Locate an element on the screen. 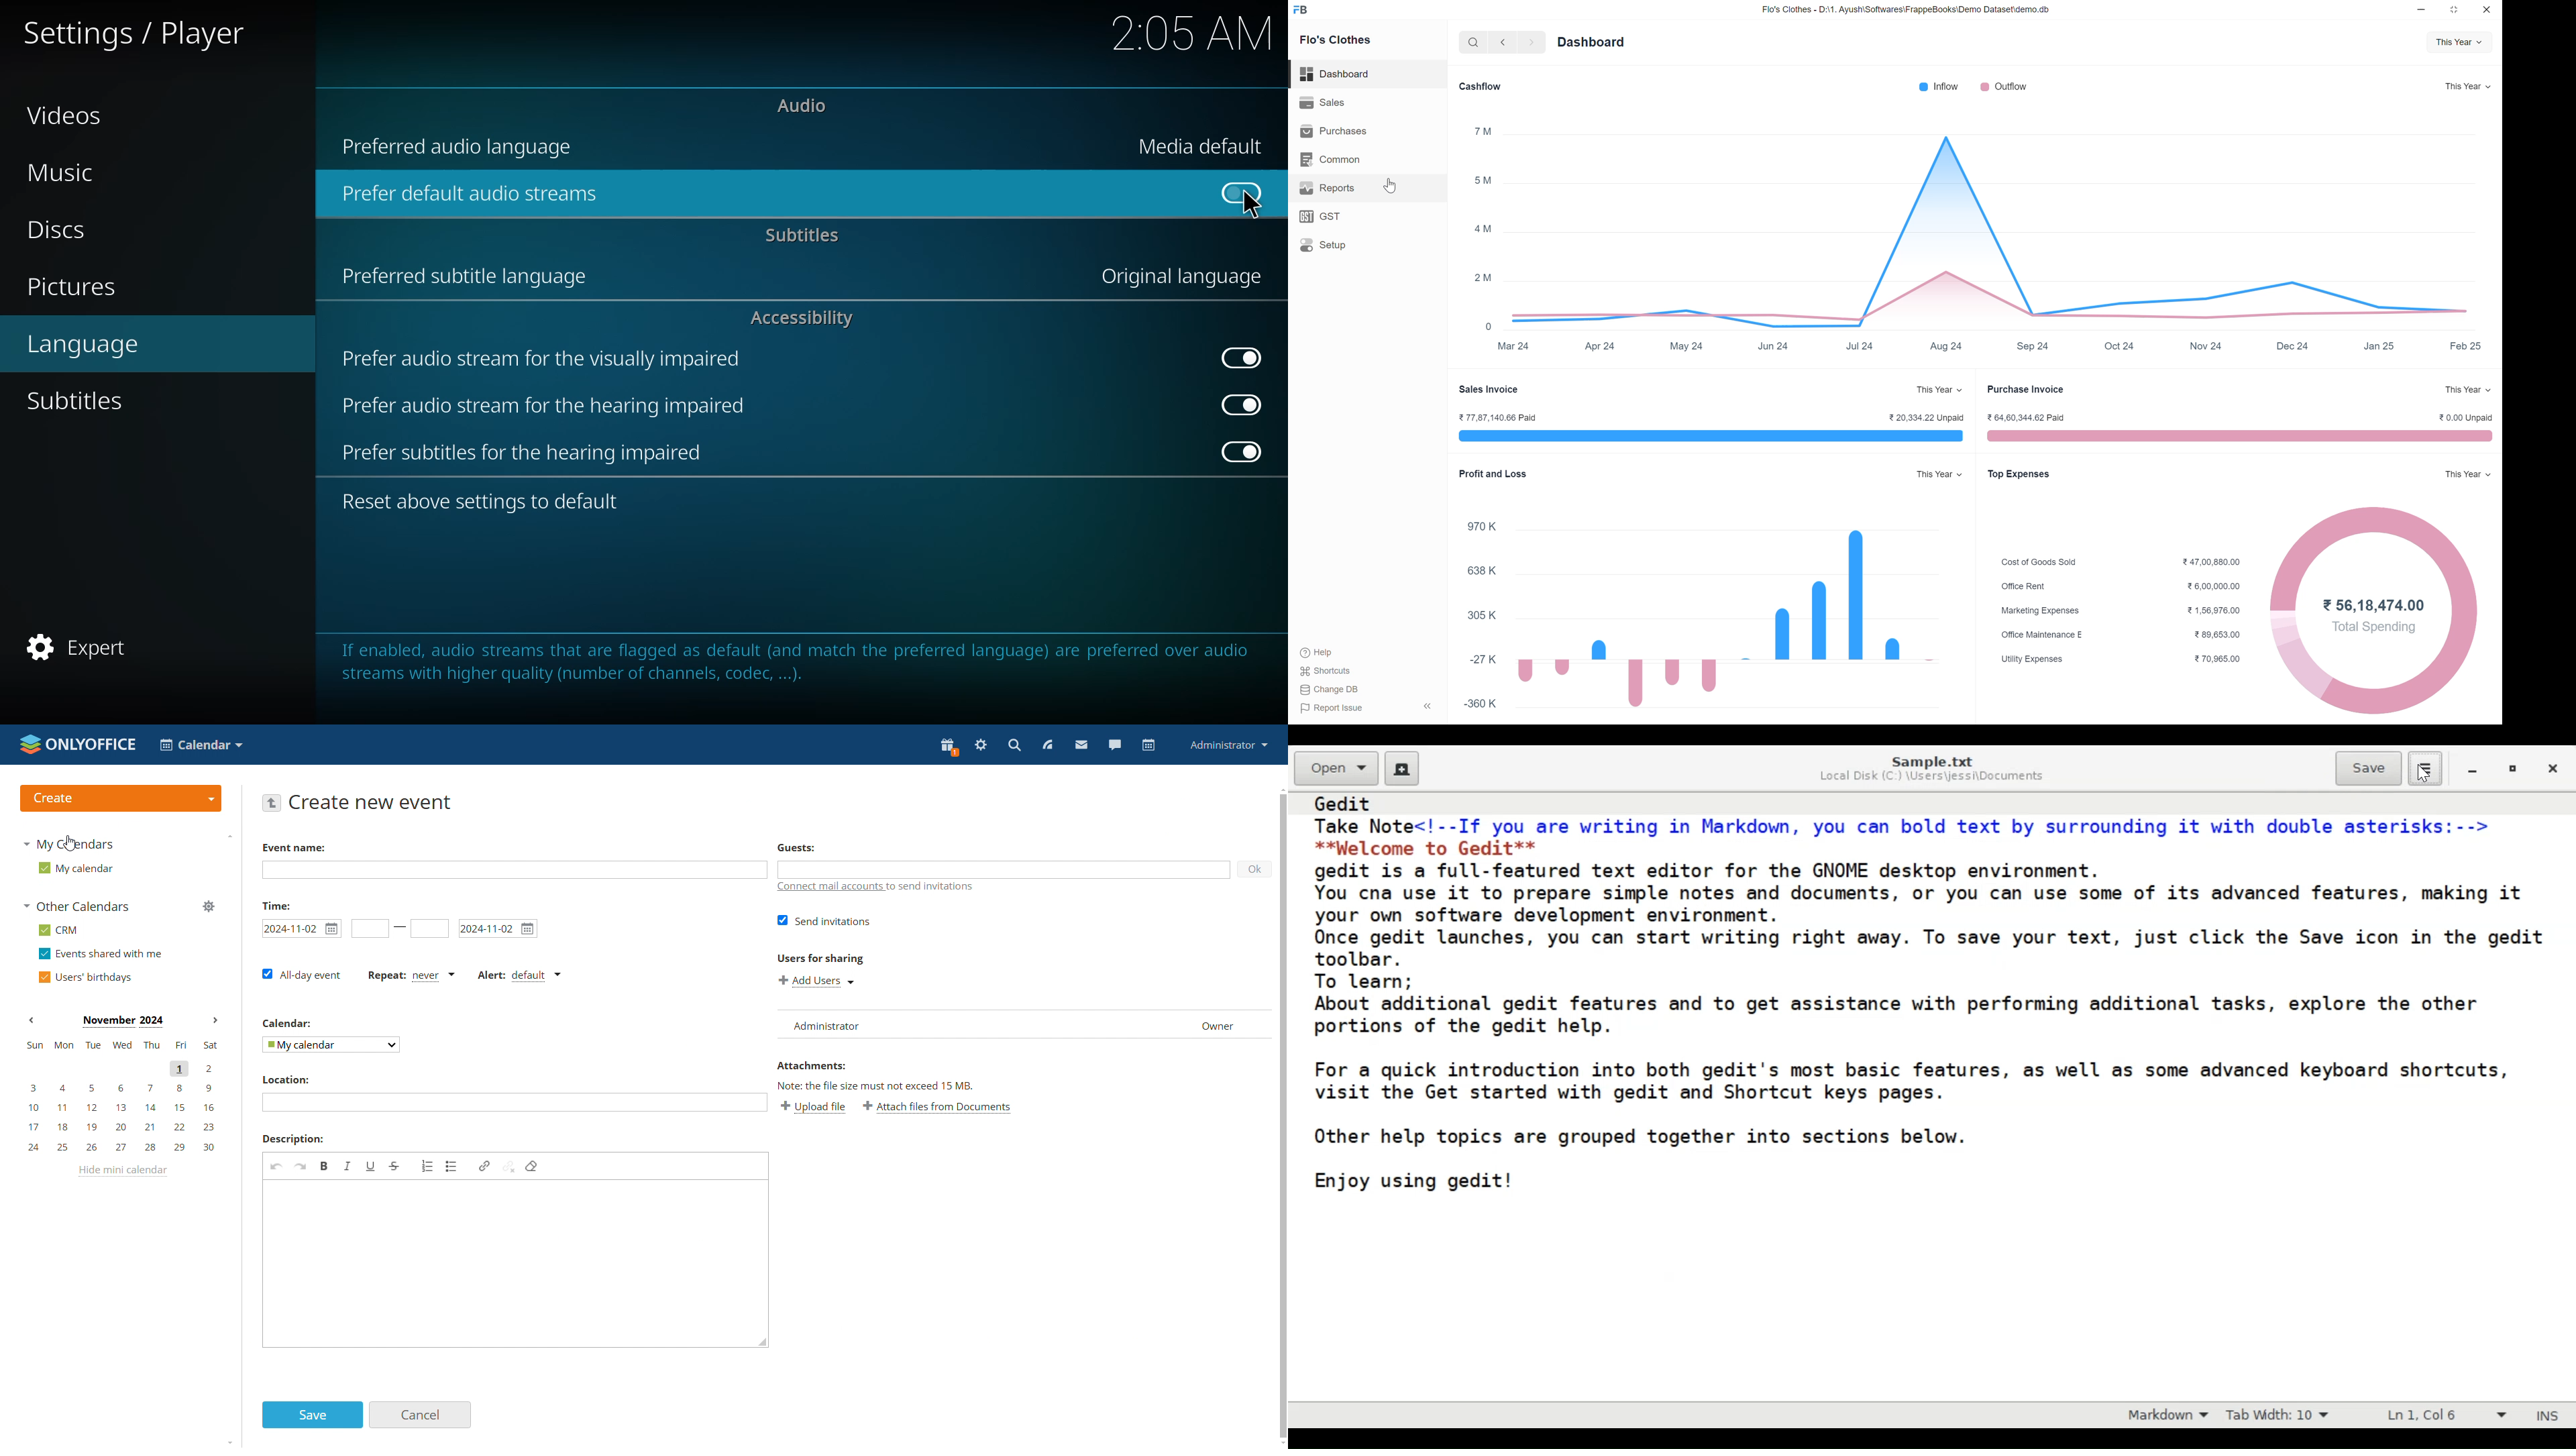 This screenshot has height=1456, width=2576. shortcuts is located at coordinates (1330, 670).